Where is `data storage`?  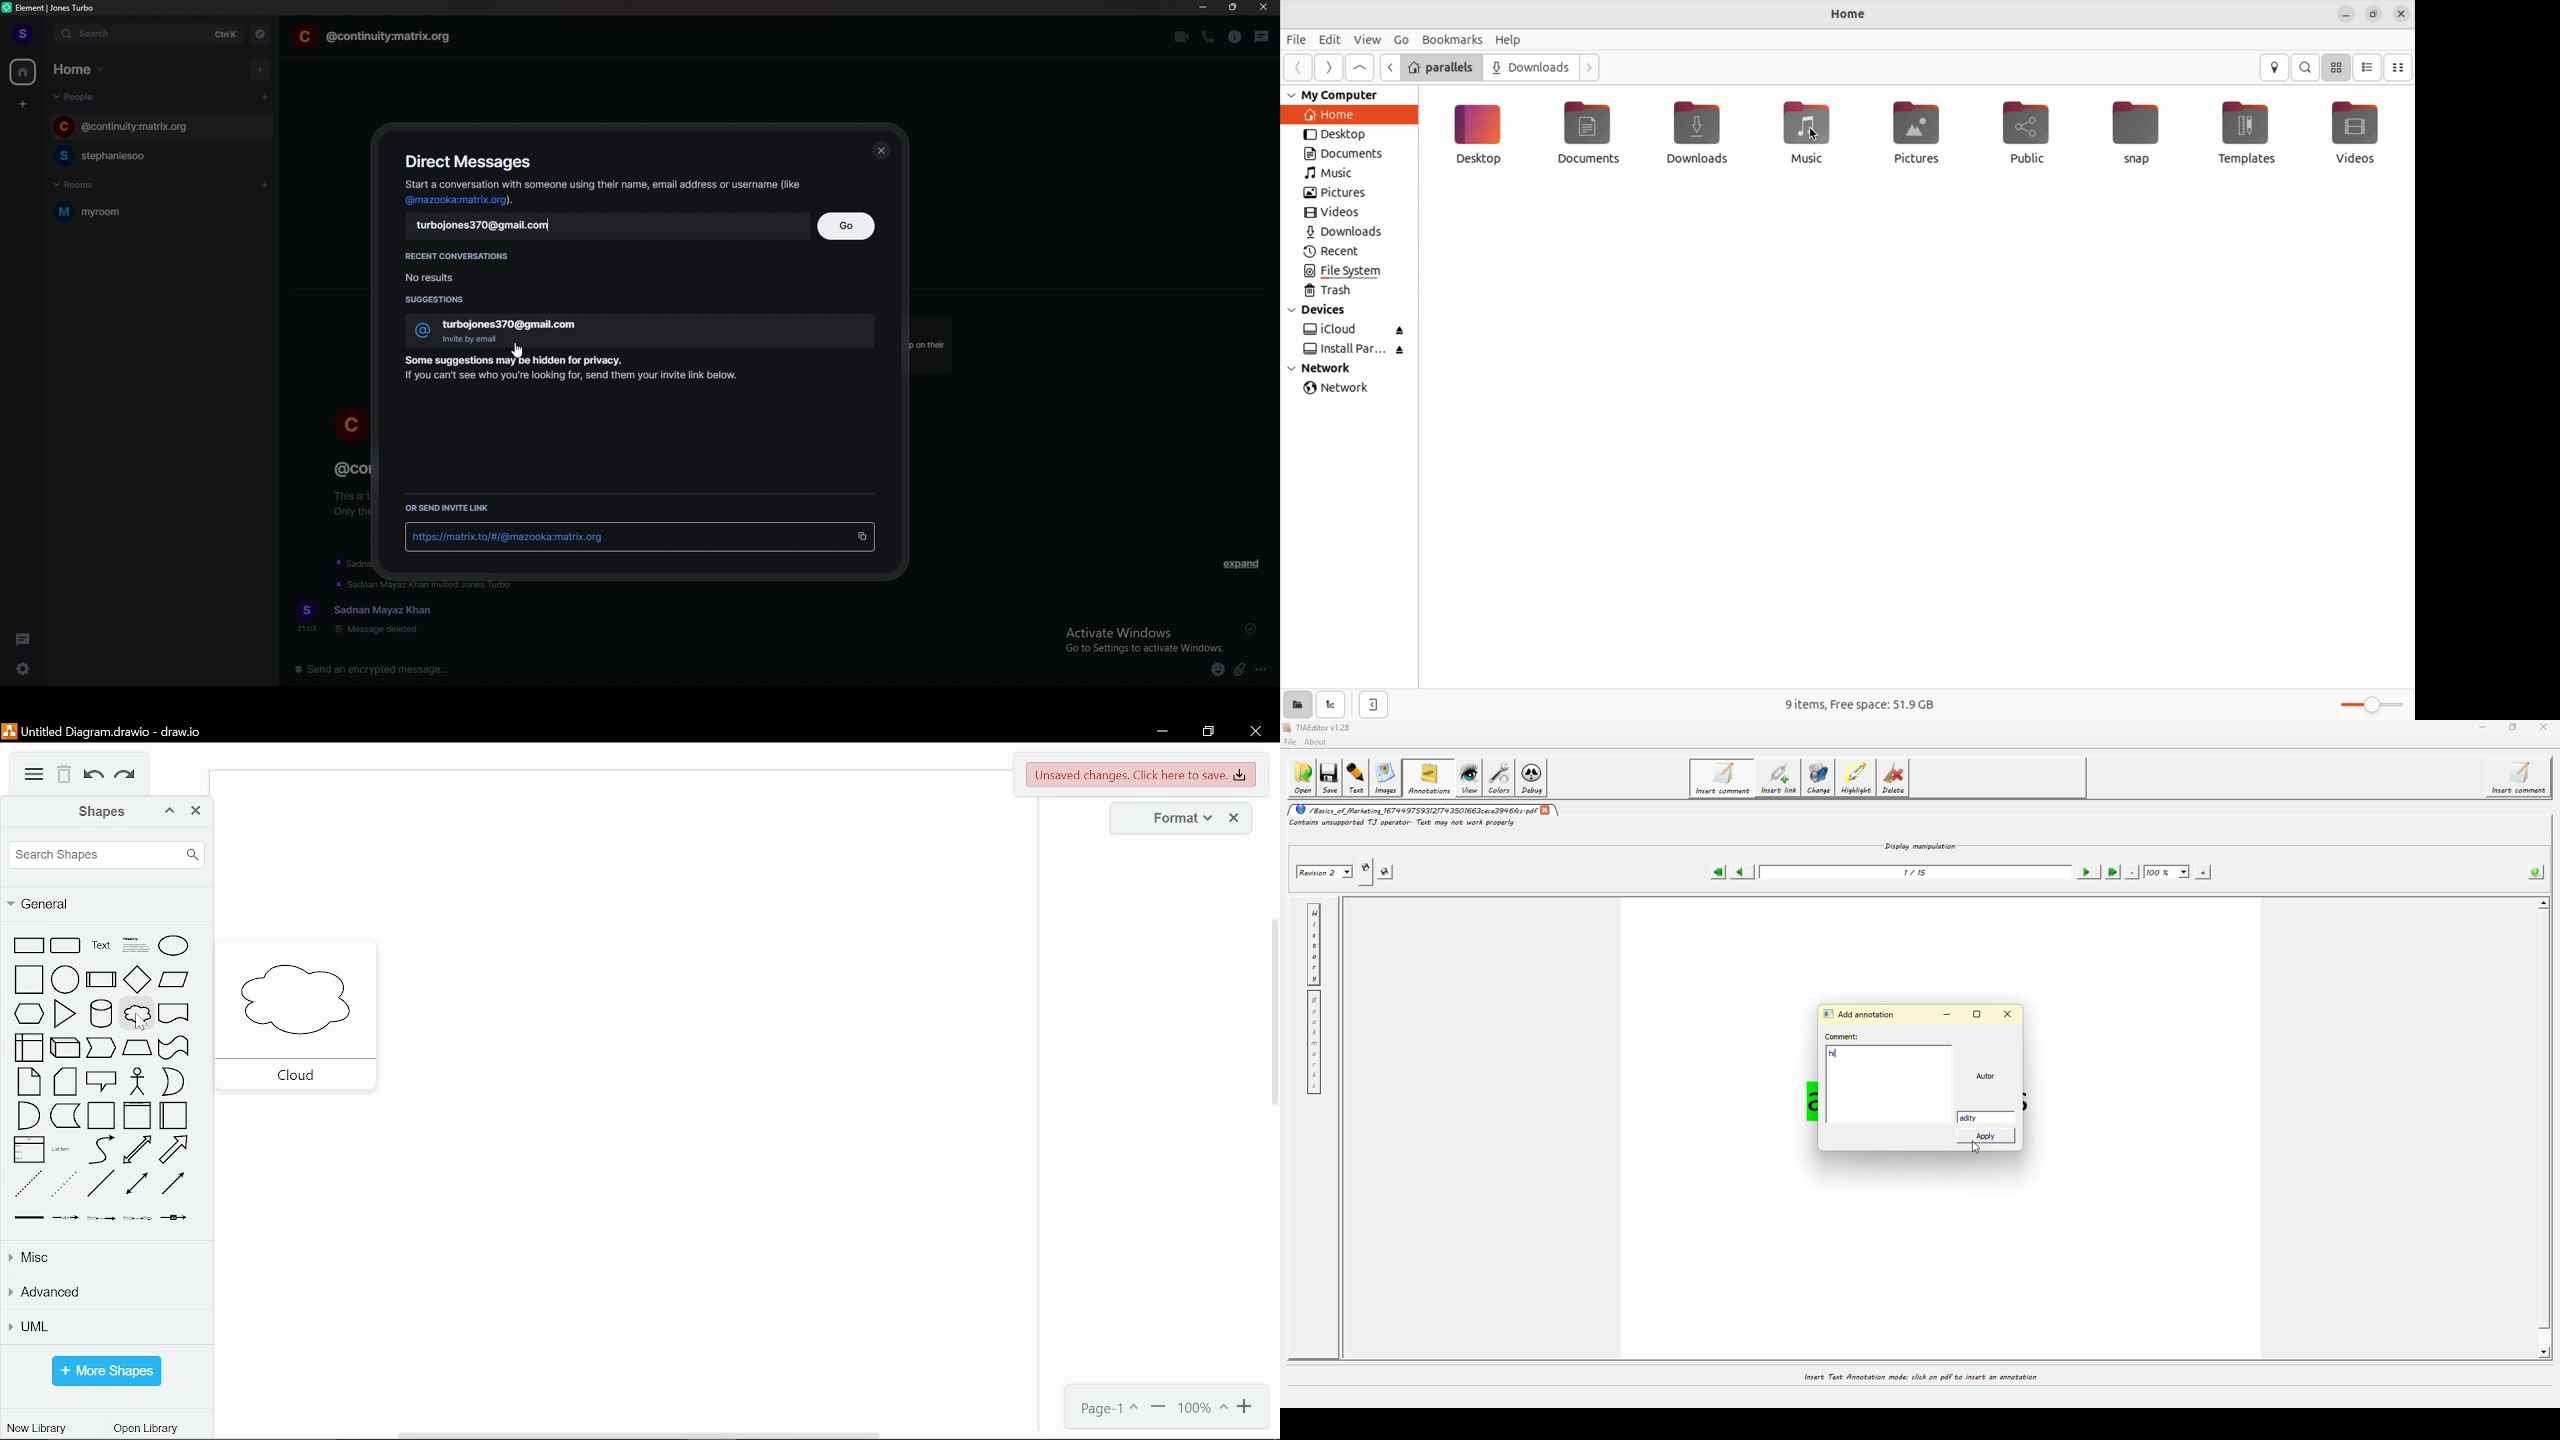
data storage is located at coordinates (66, 1116).